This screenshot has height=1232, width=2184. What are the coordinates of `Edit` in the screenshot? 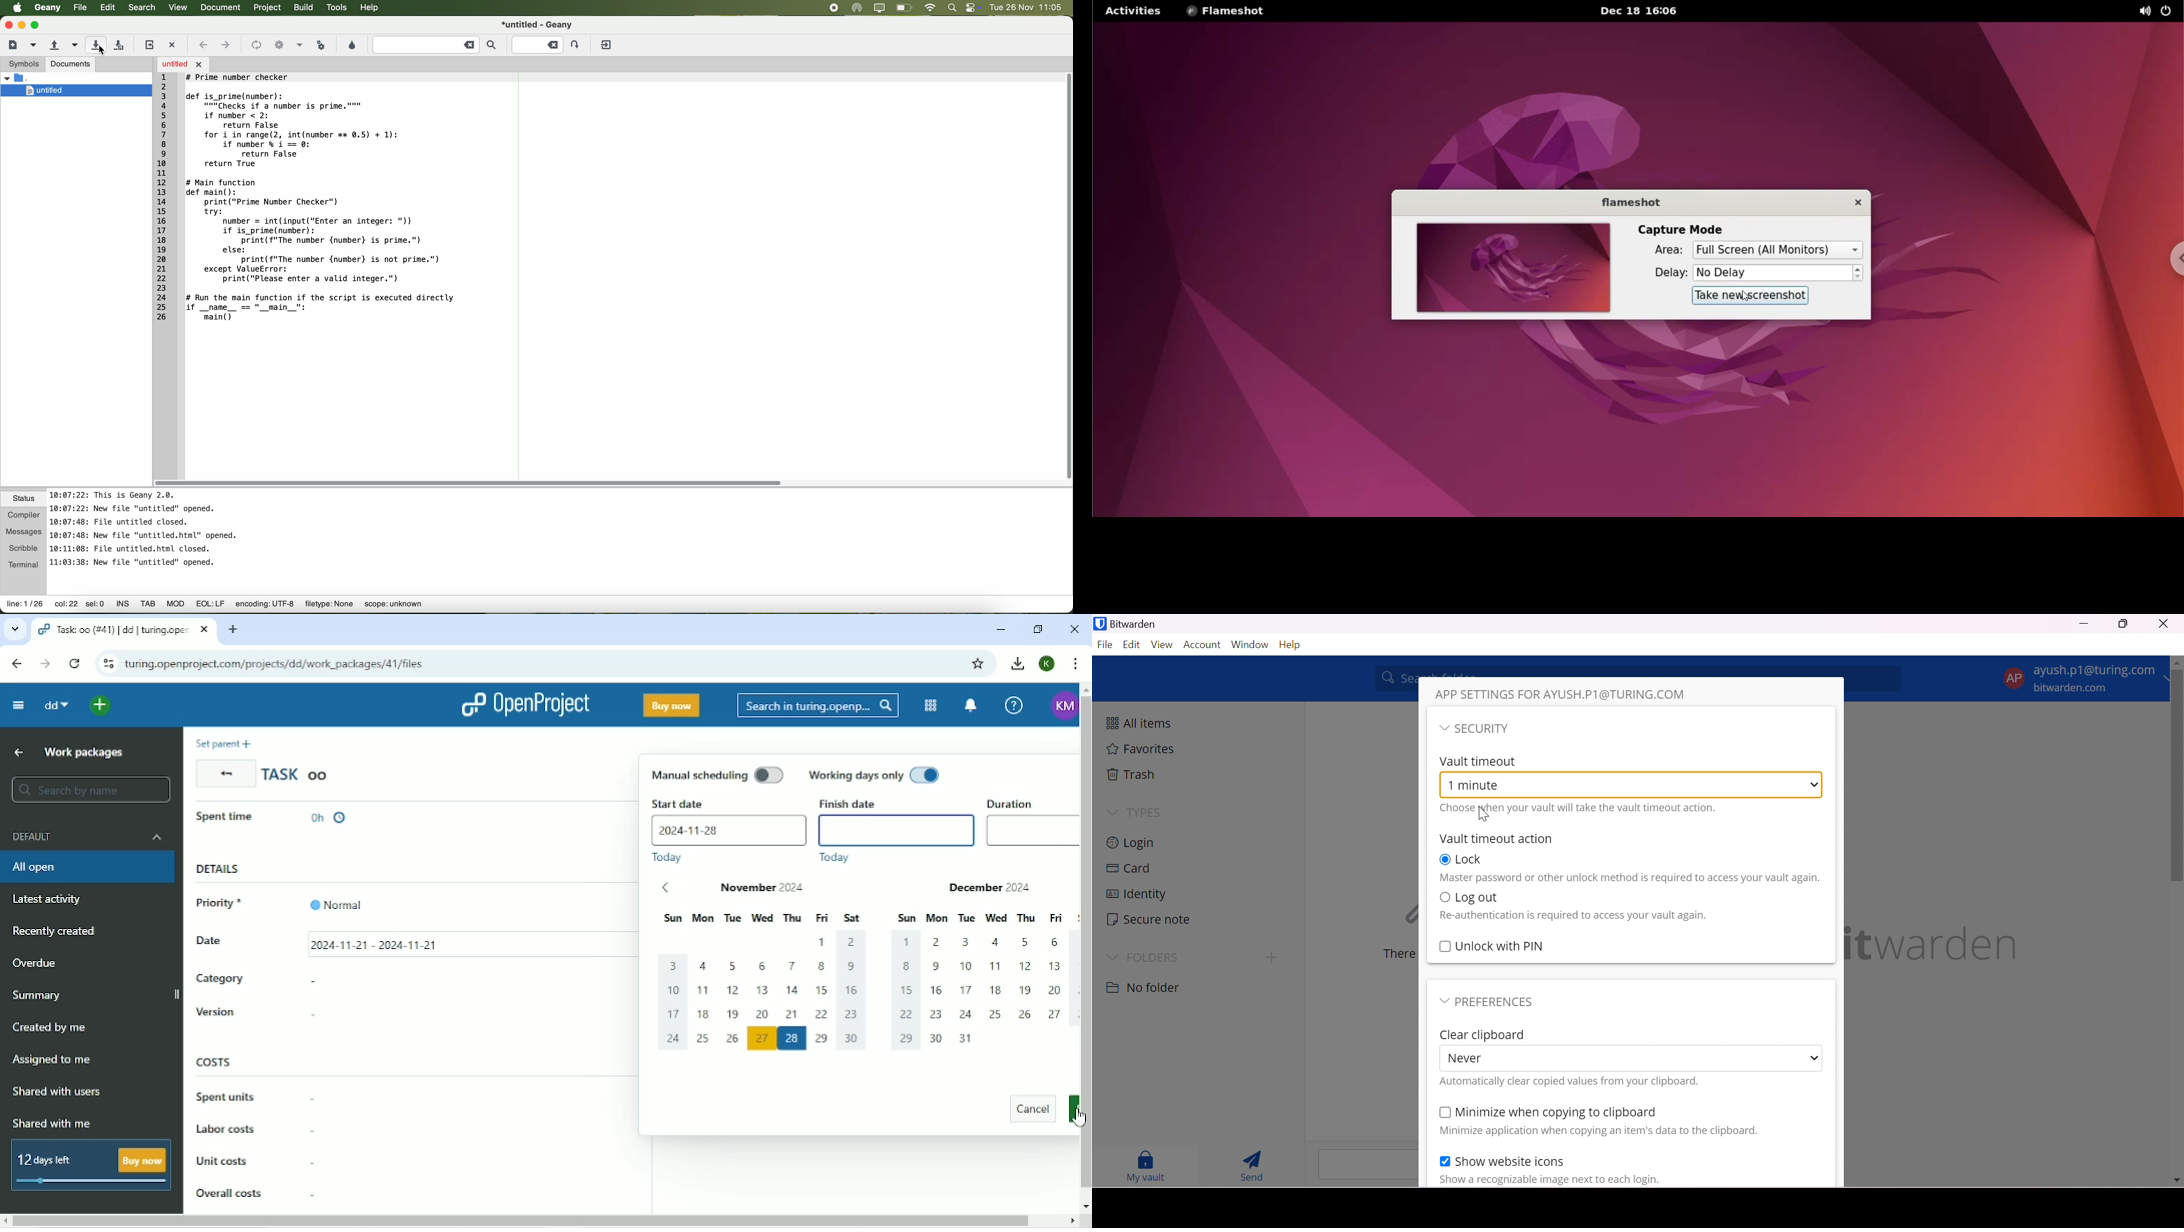 It's located at (1131, 646).